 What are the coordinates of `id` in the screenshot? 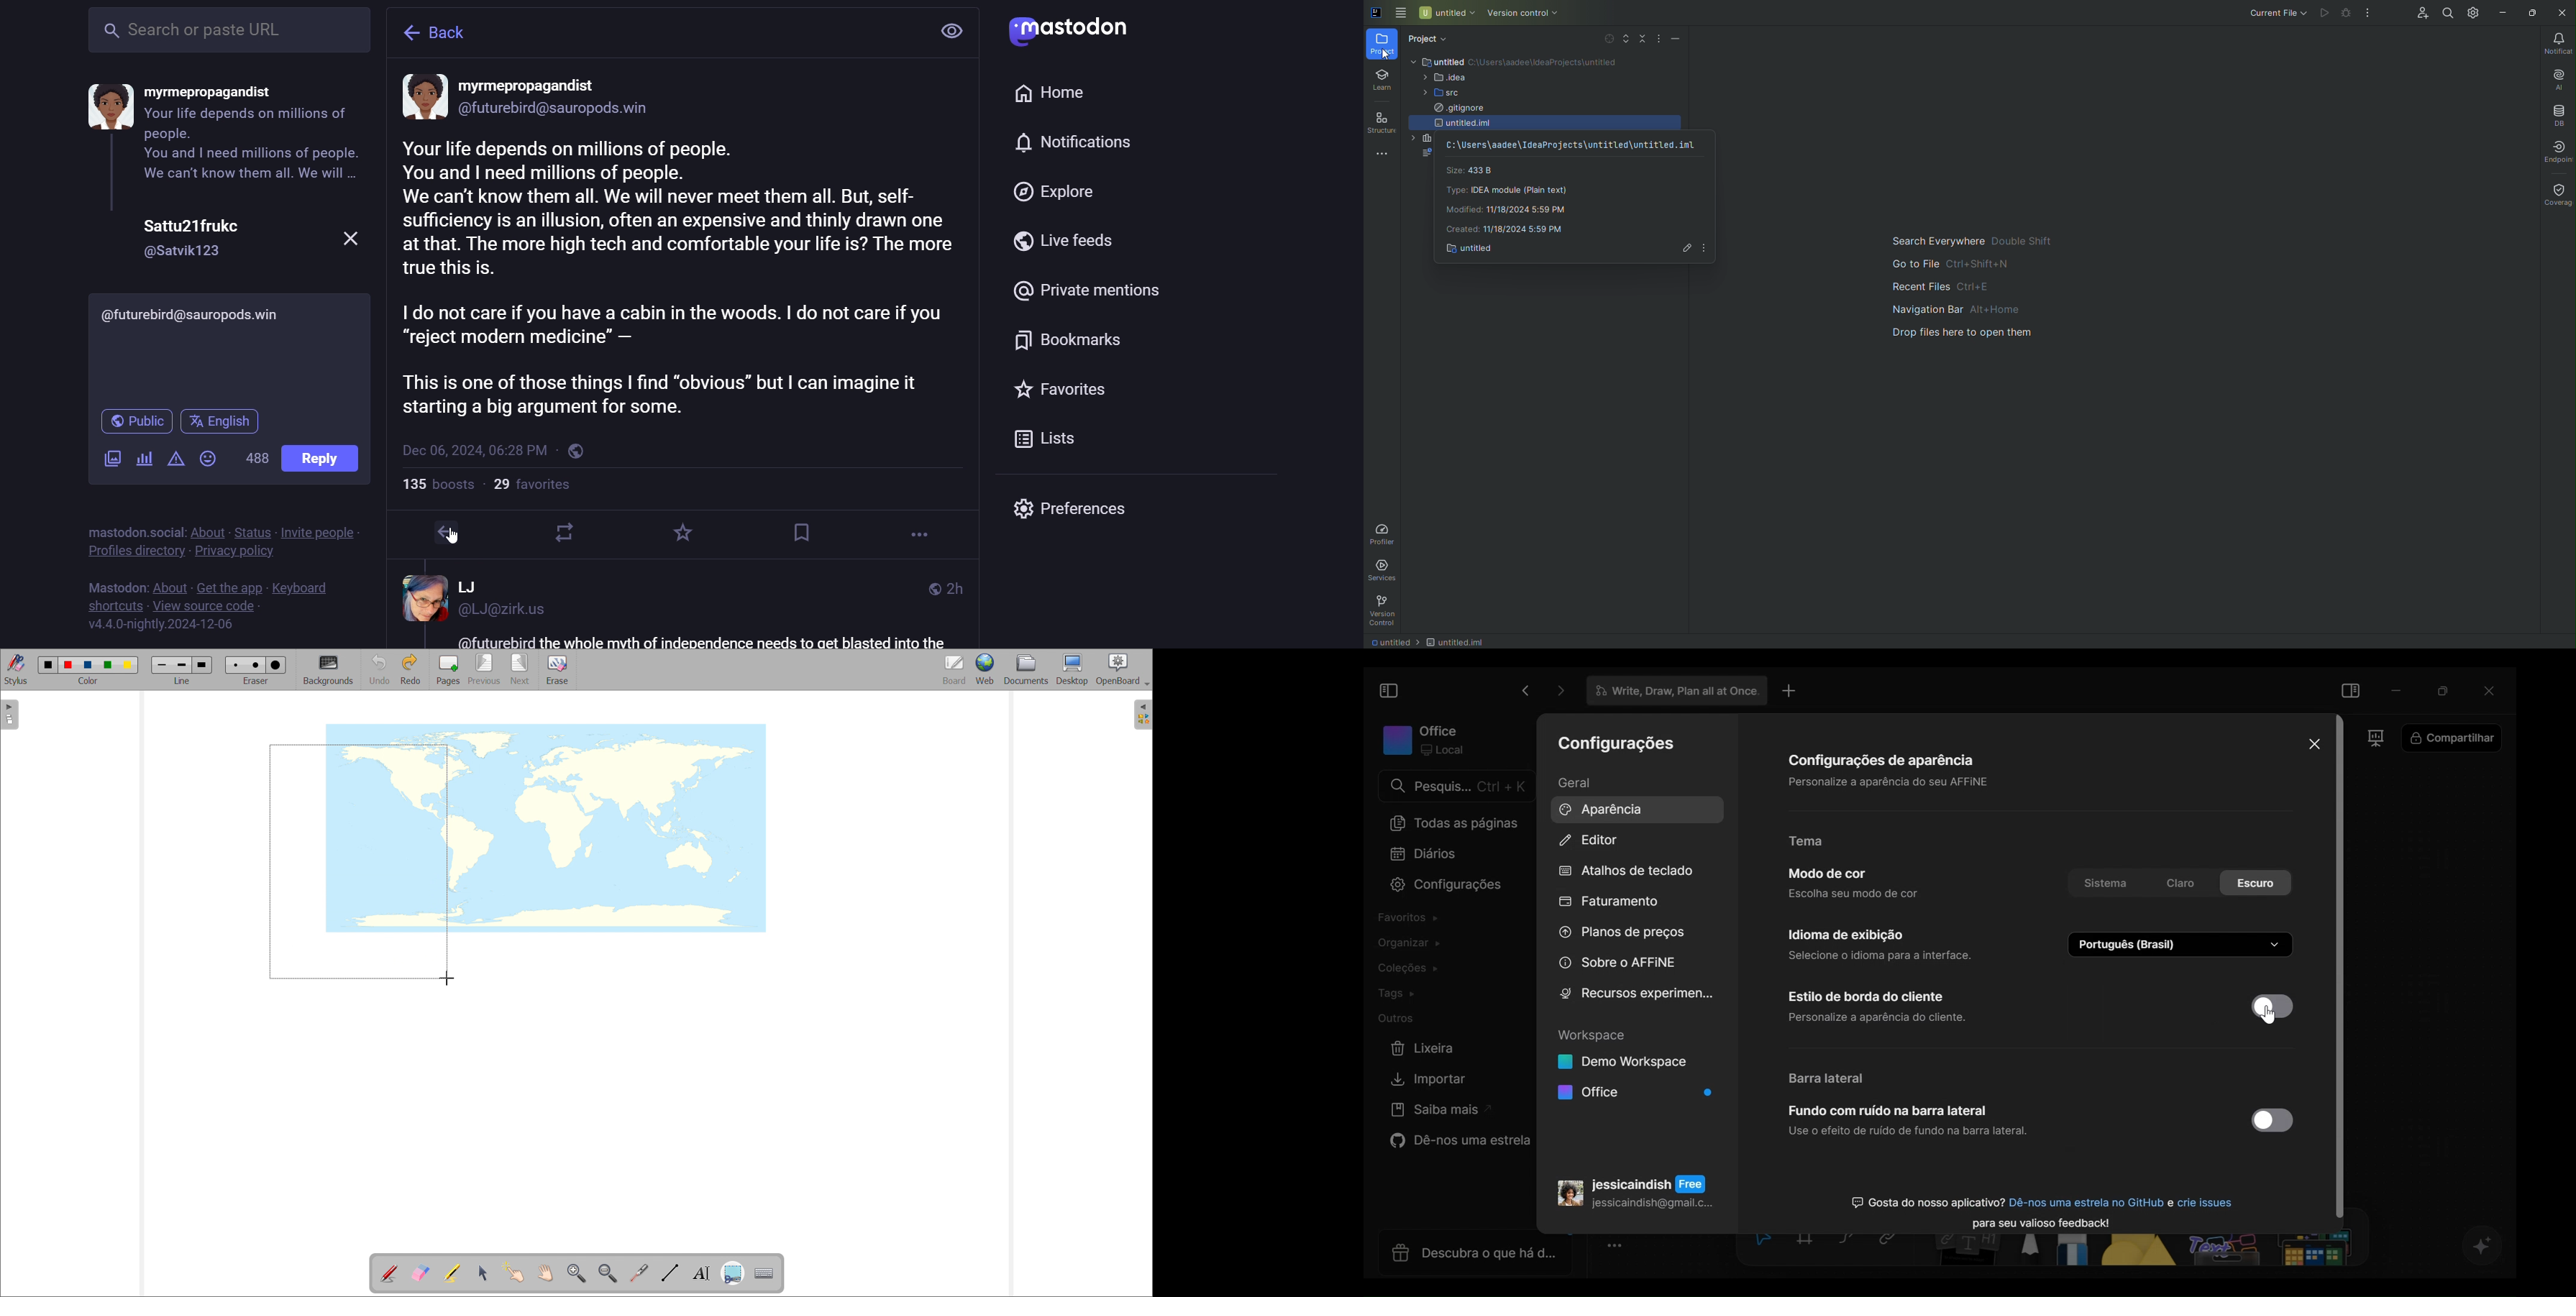 It's located at (510, 614).